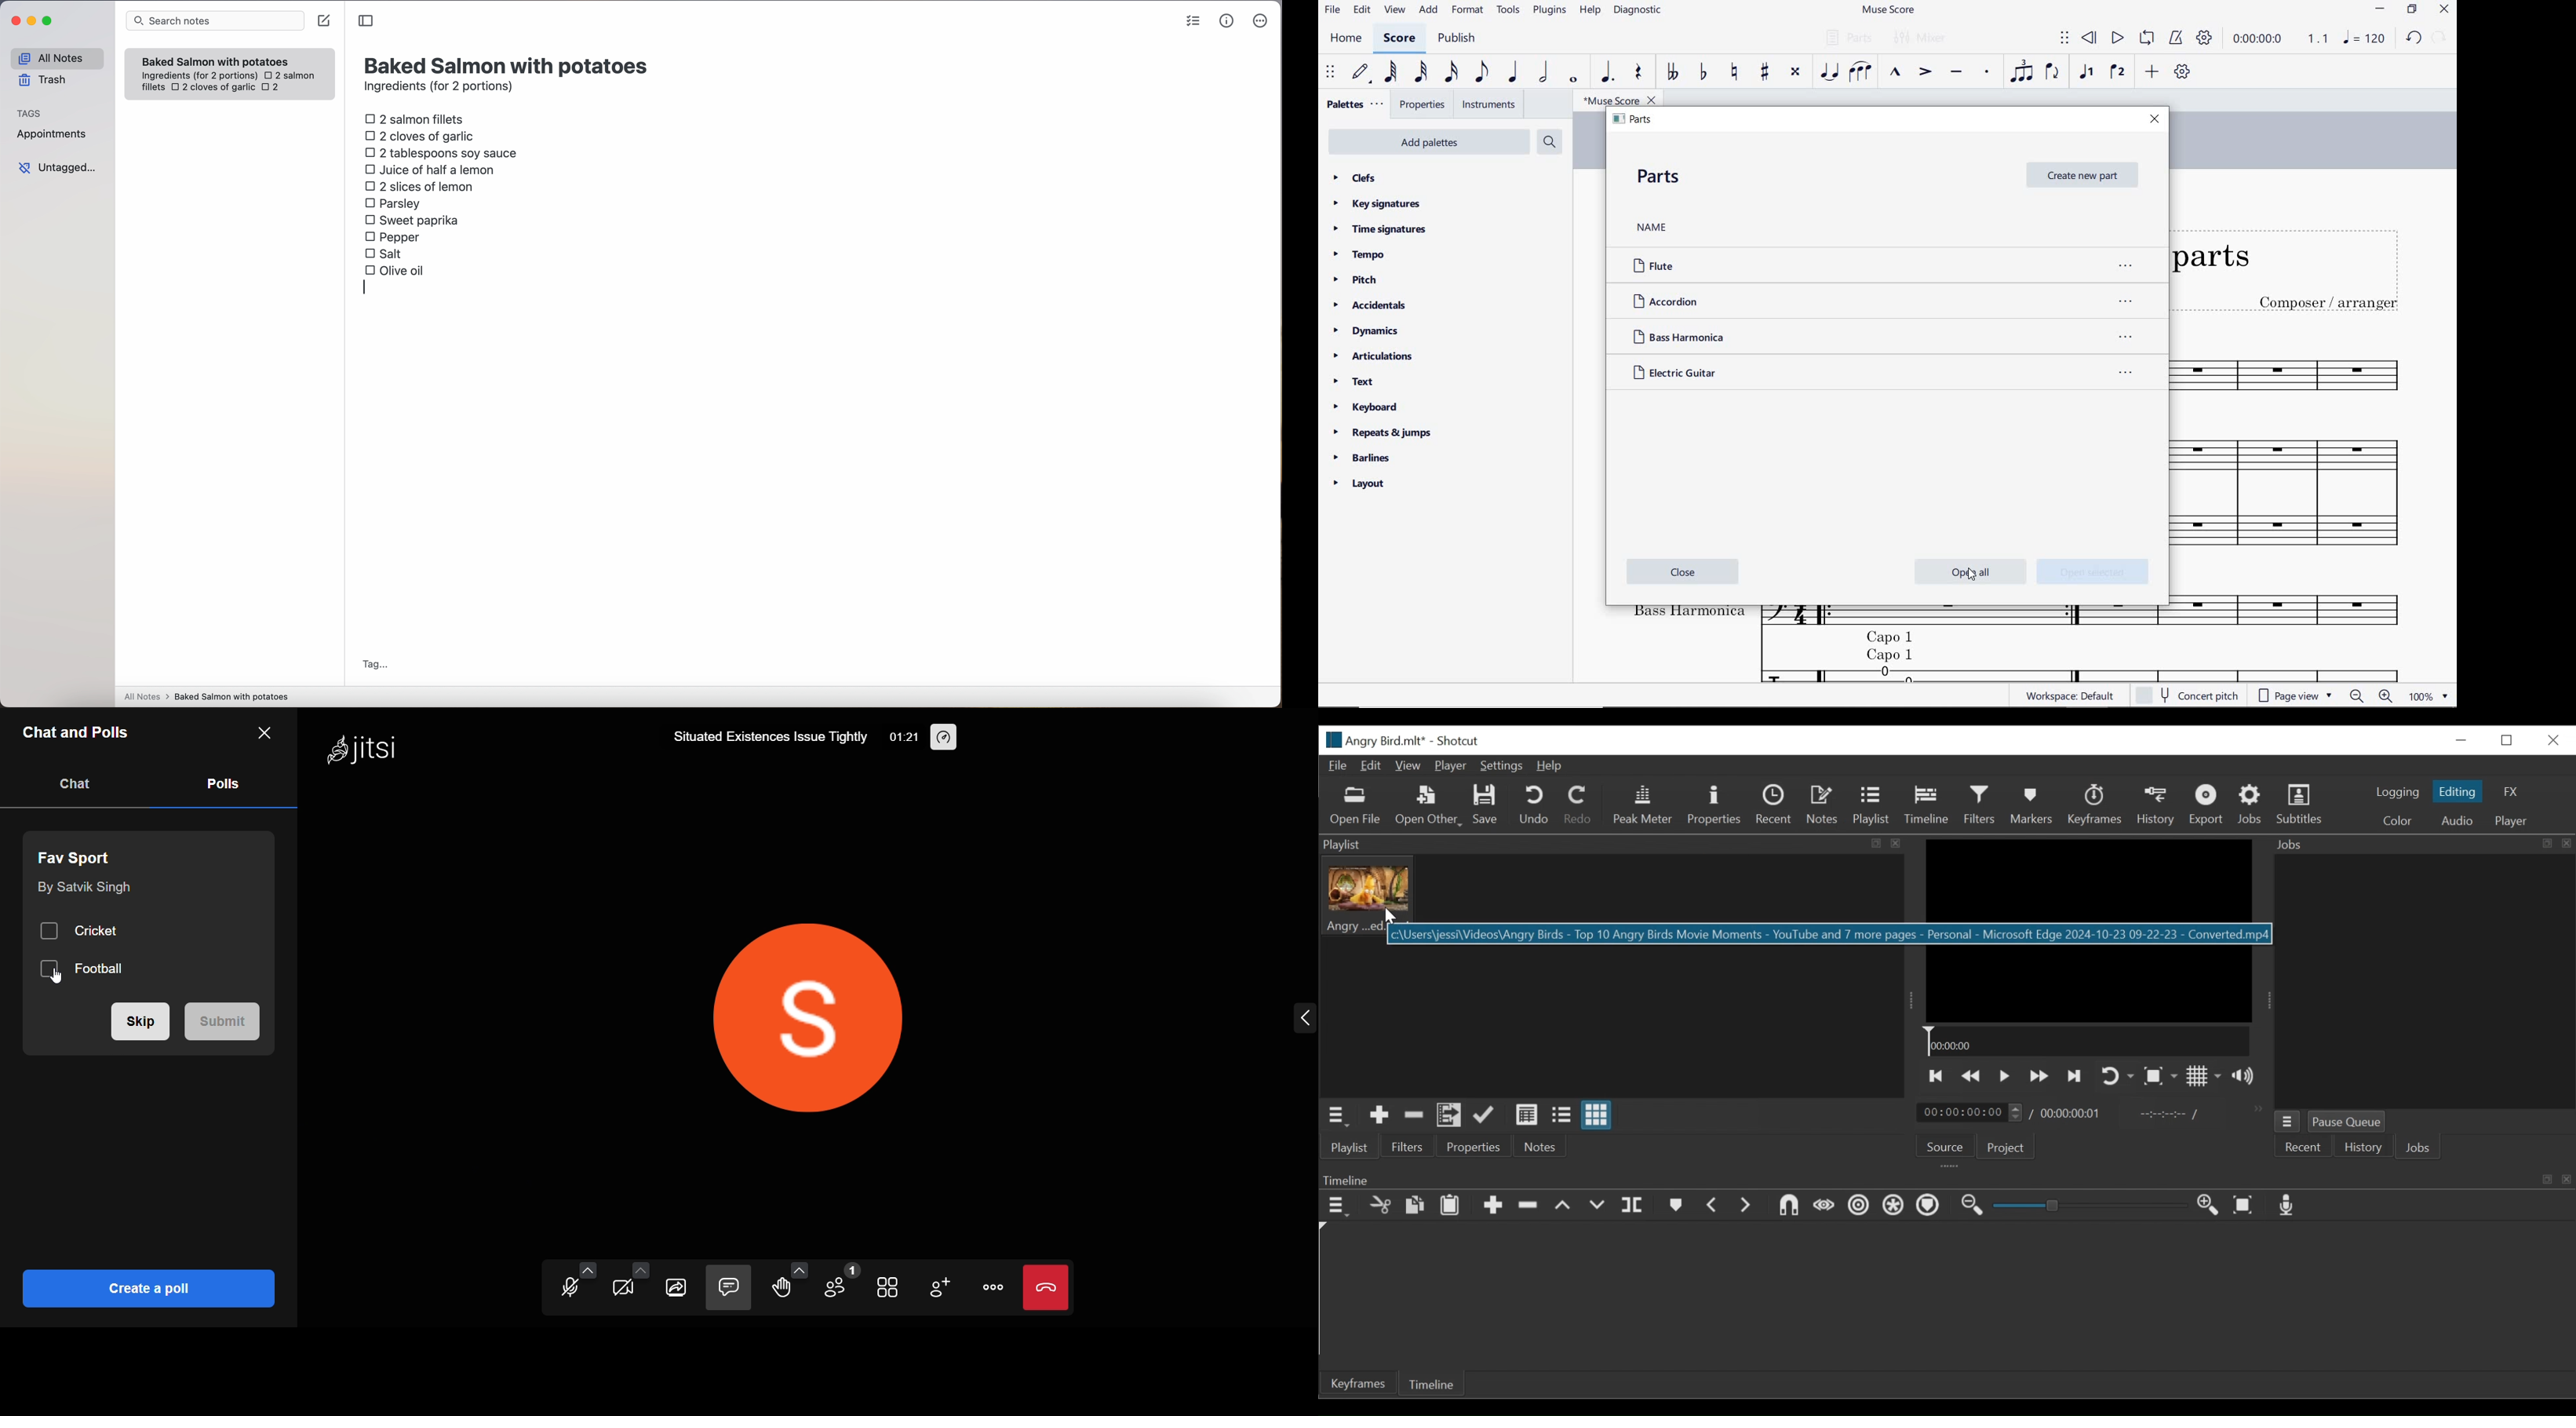  Describe the element at coordinates (198, 76) in the screenshot. I see `ingredientes (for 2 portions)` at that location.